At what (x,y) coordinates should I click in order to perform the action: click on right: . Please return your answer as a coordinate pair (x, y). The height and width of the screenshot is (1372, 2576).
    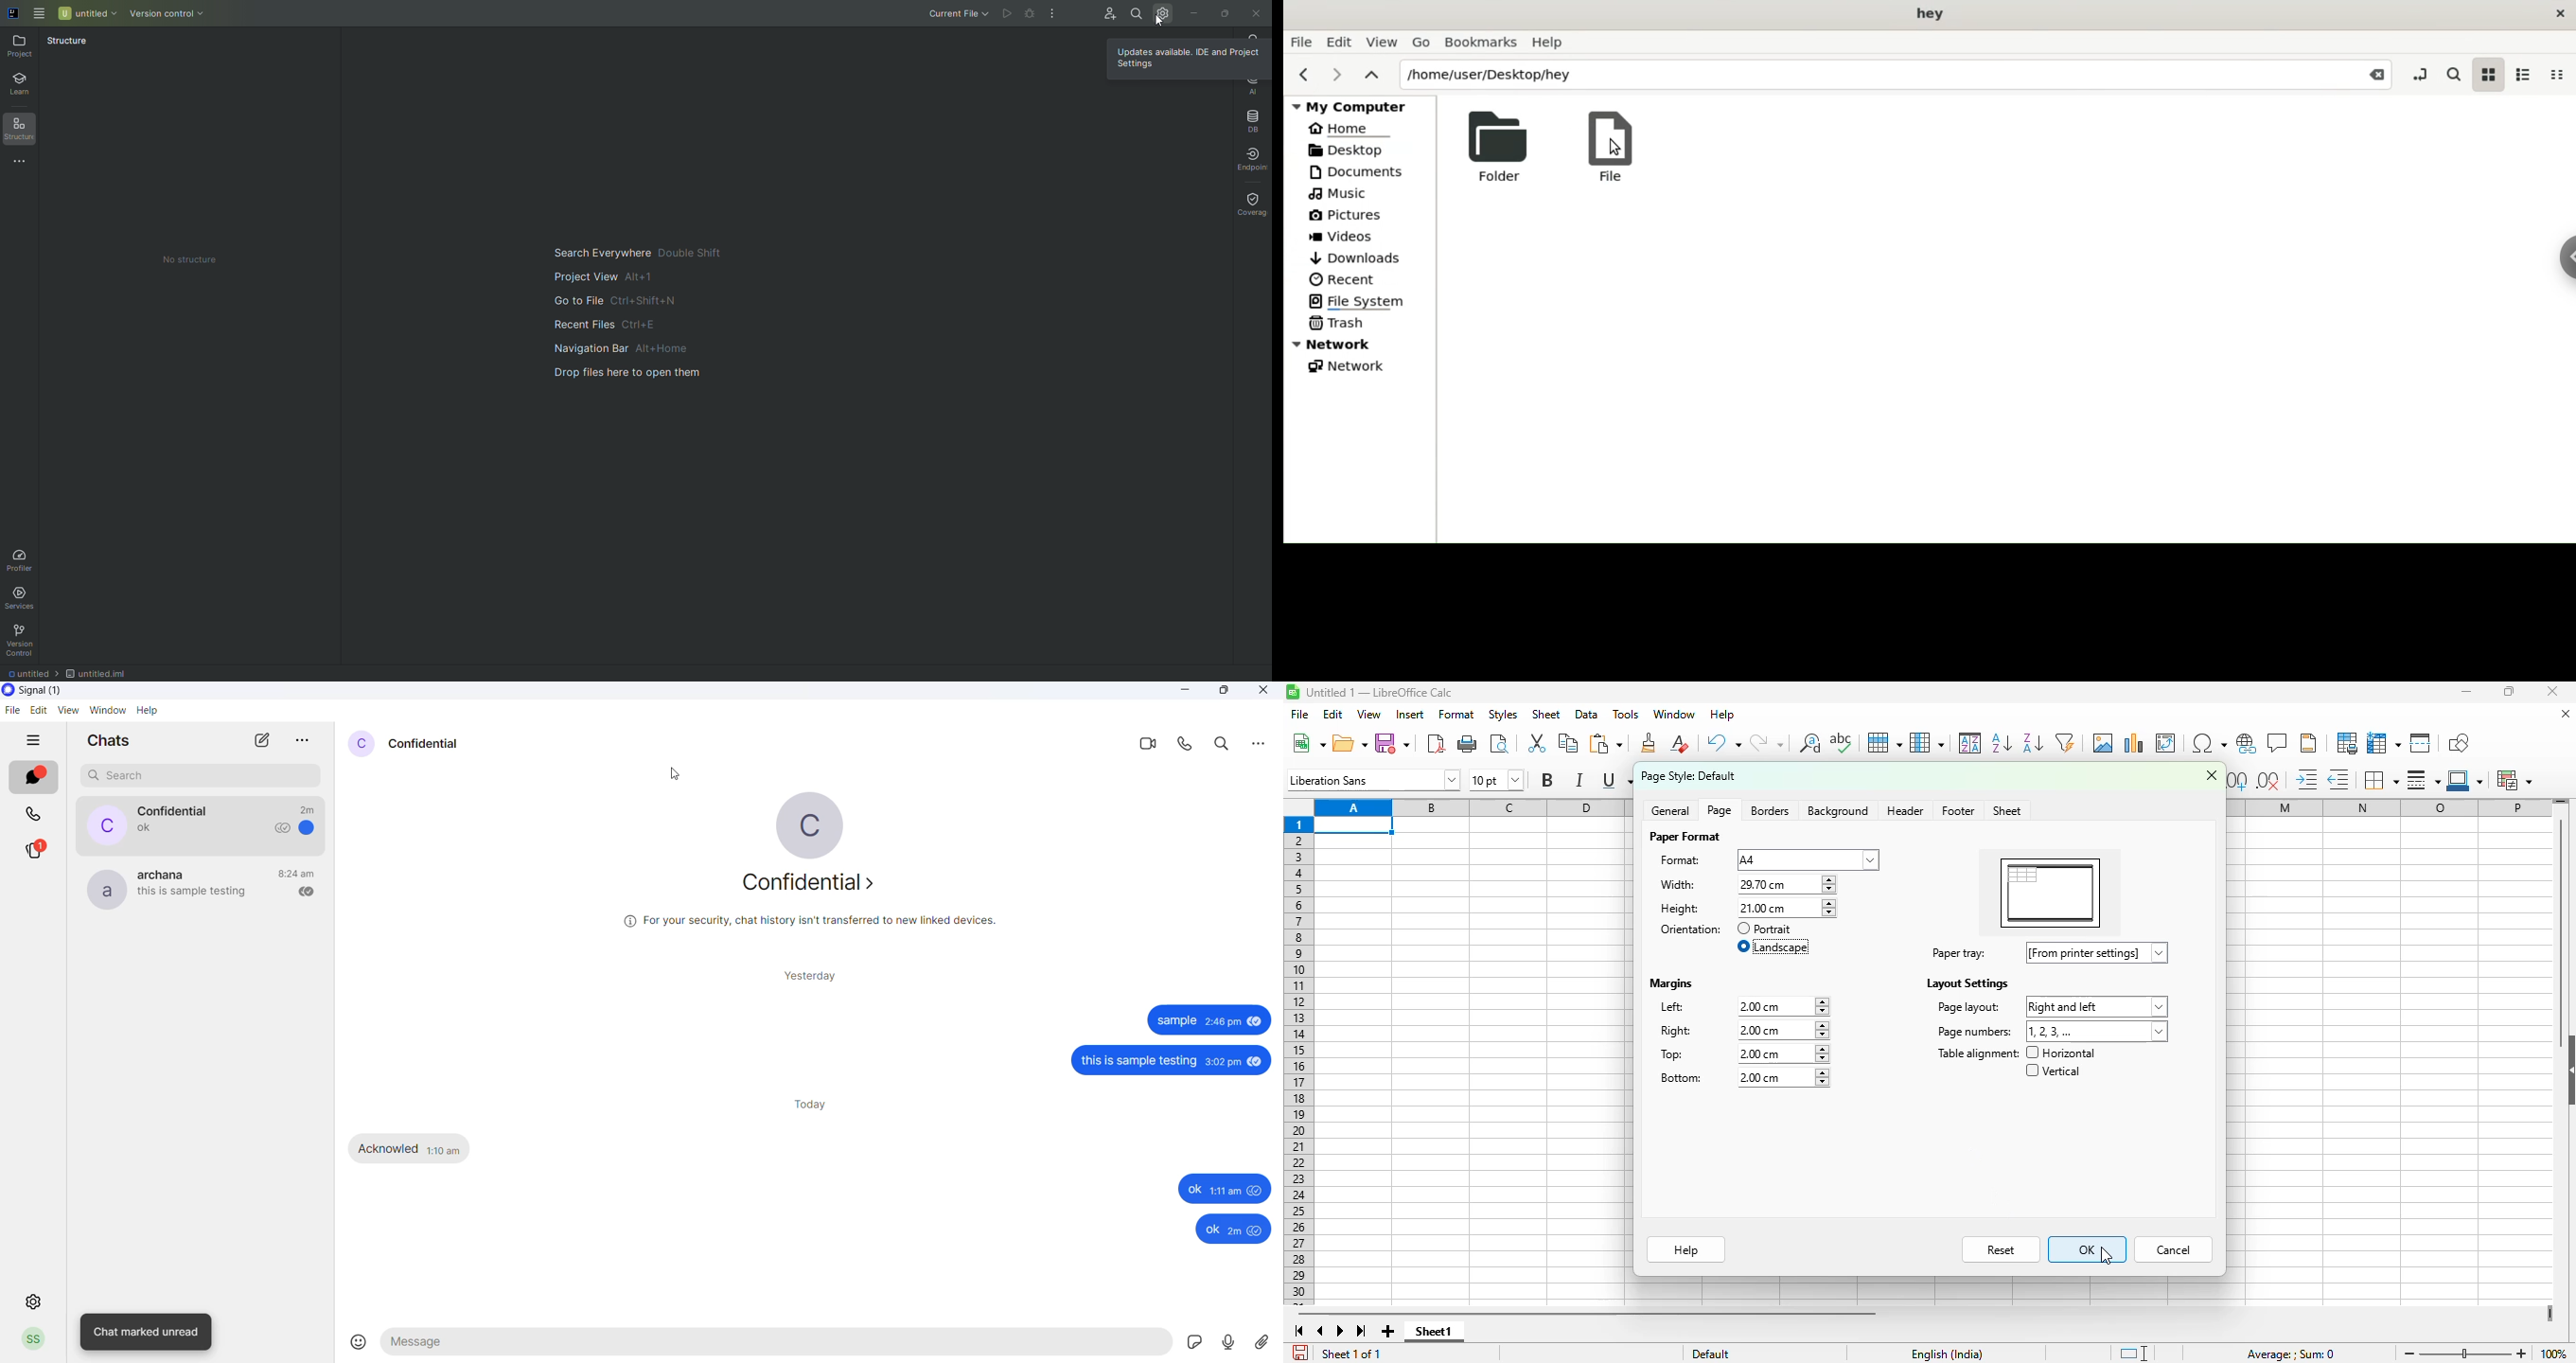
    Looking at the image, I should click on (1677, 1031).